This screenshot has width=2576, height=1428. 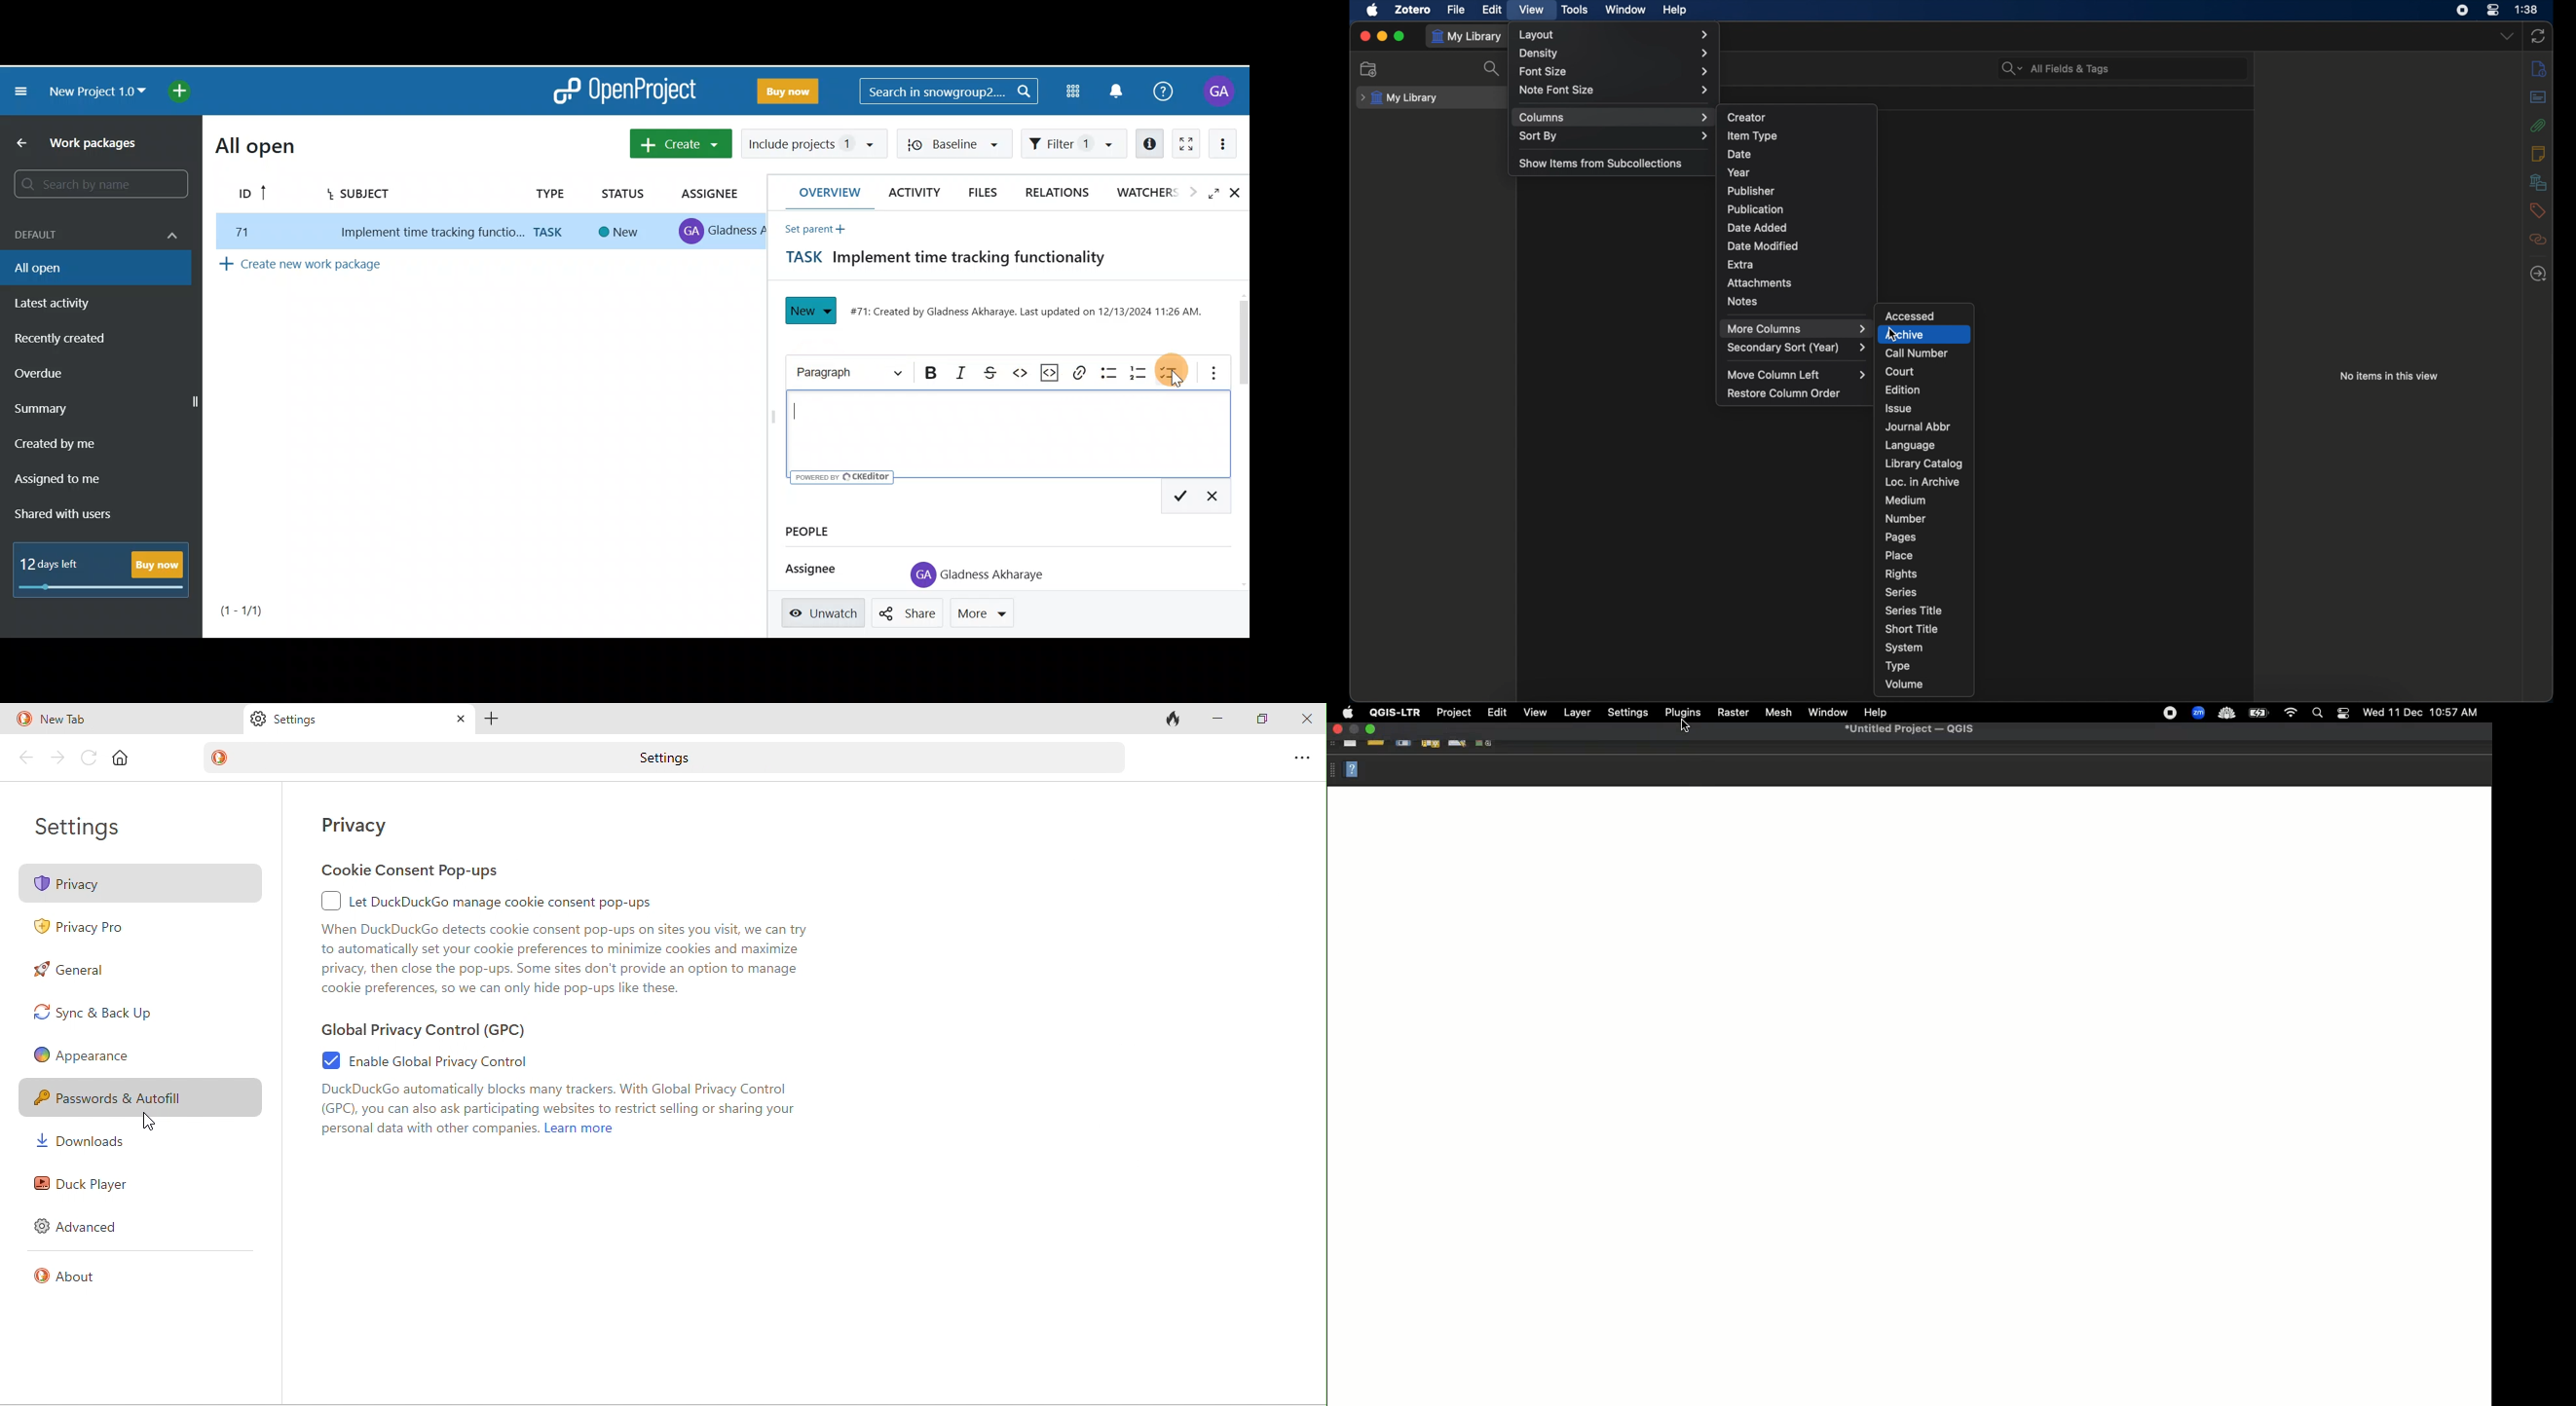 I want to click on attachments, so click(x=2539, y=125).